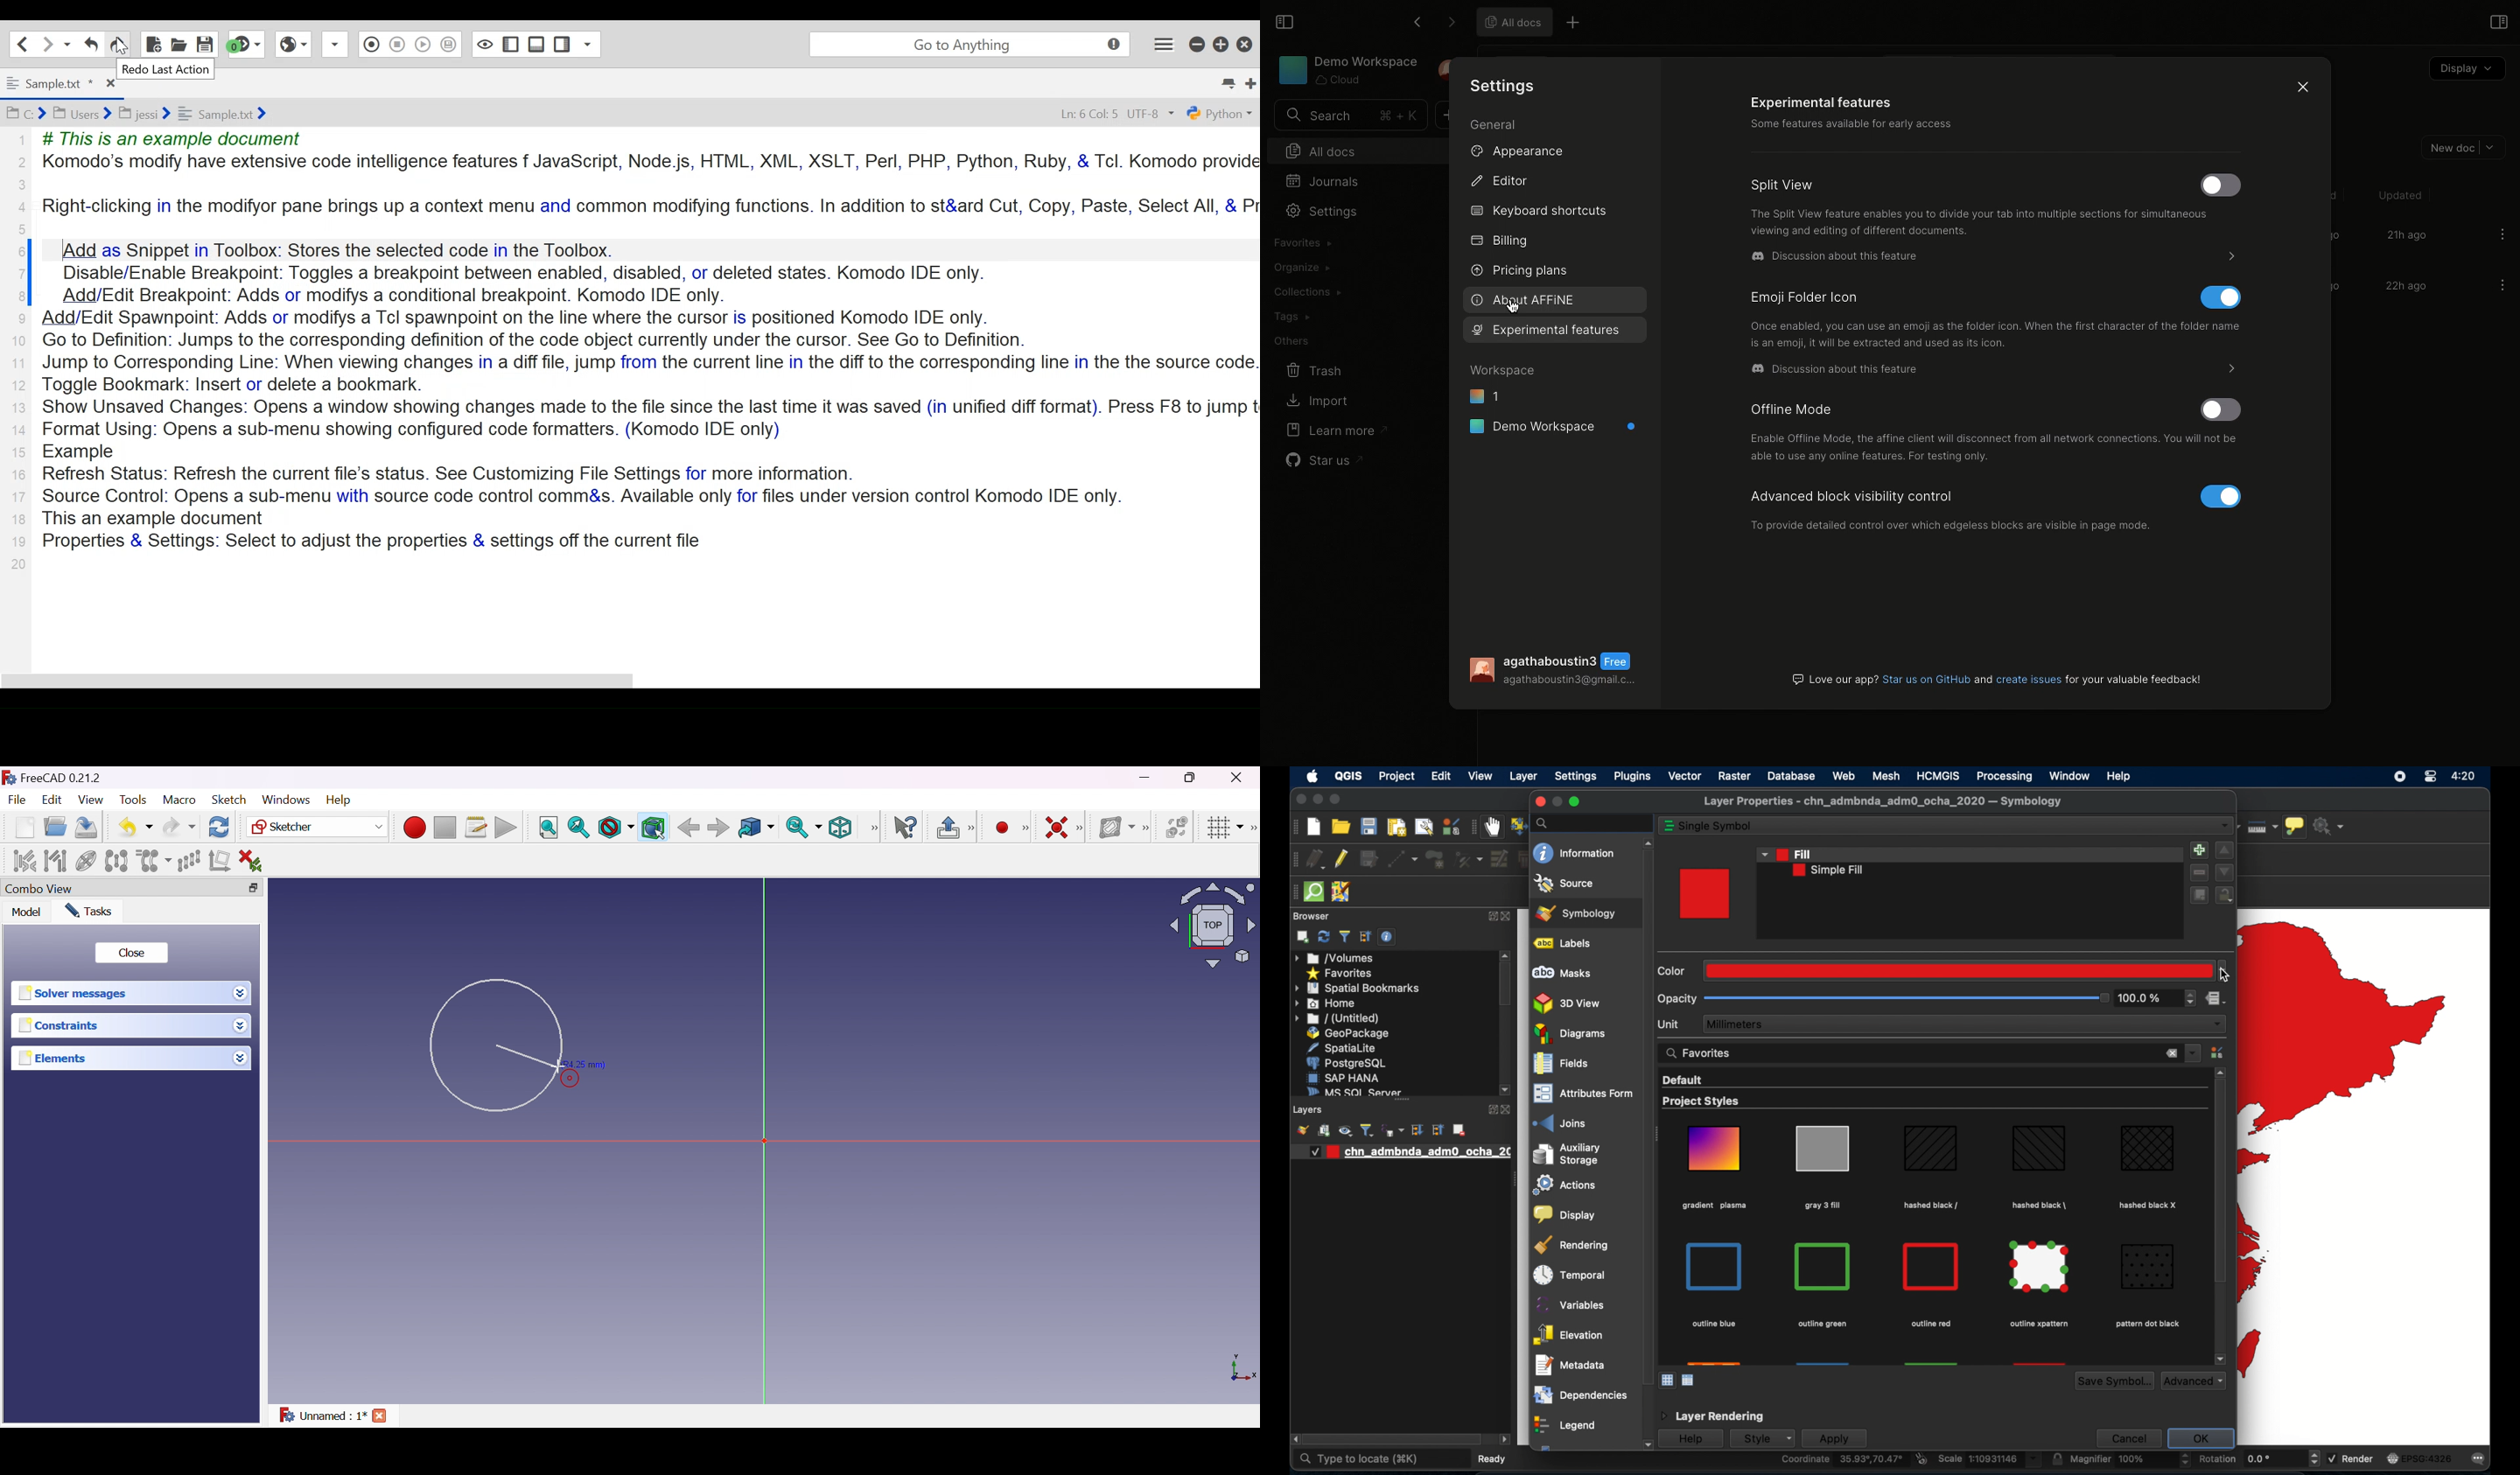  What do you see at coordinates (946, 827) in the screenshot?
I see `Leave sketch` at bounding box center [946, 827].